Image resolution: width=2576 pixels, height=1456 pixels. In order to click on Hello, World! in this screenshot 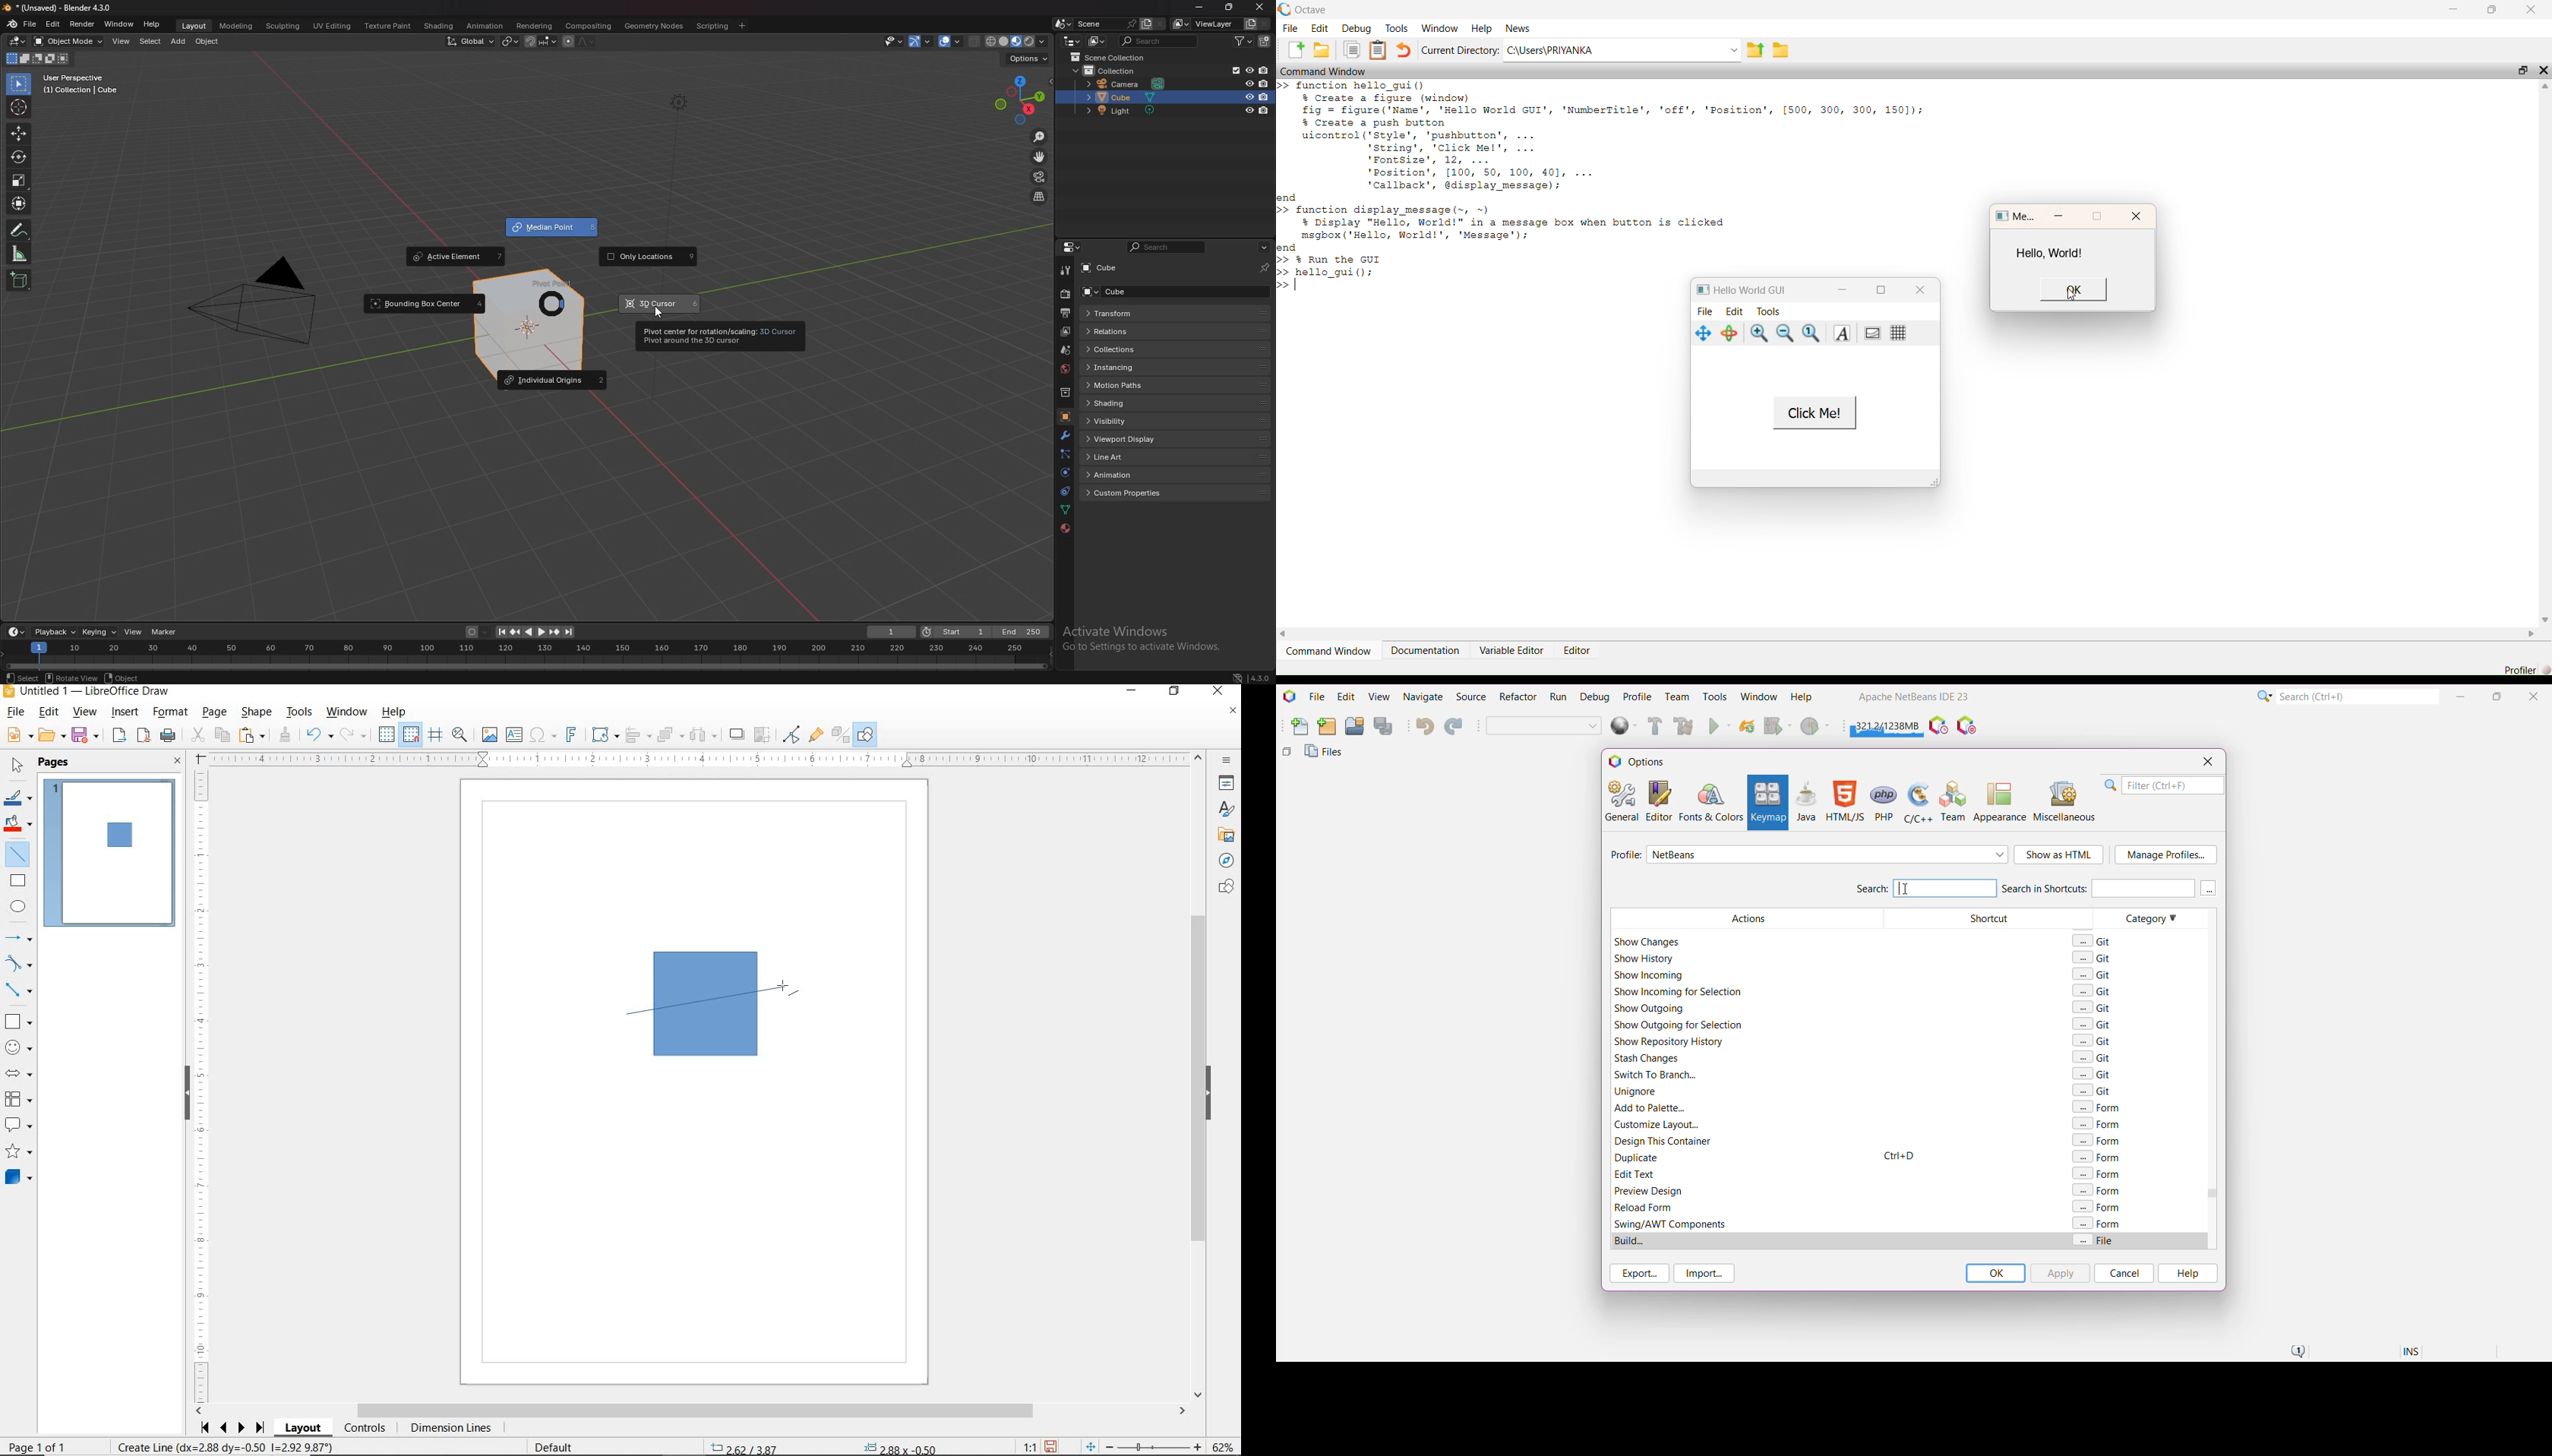, I will do `click(2052, 253)`.